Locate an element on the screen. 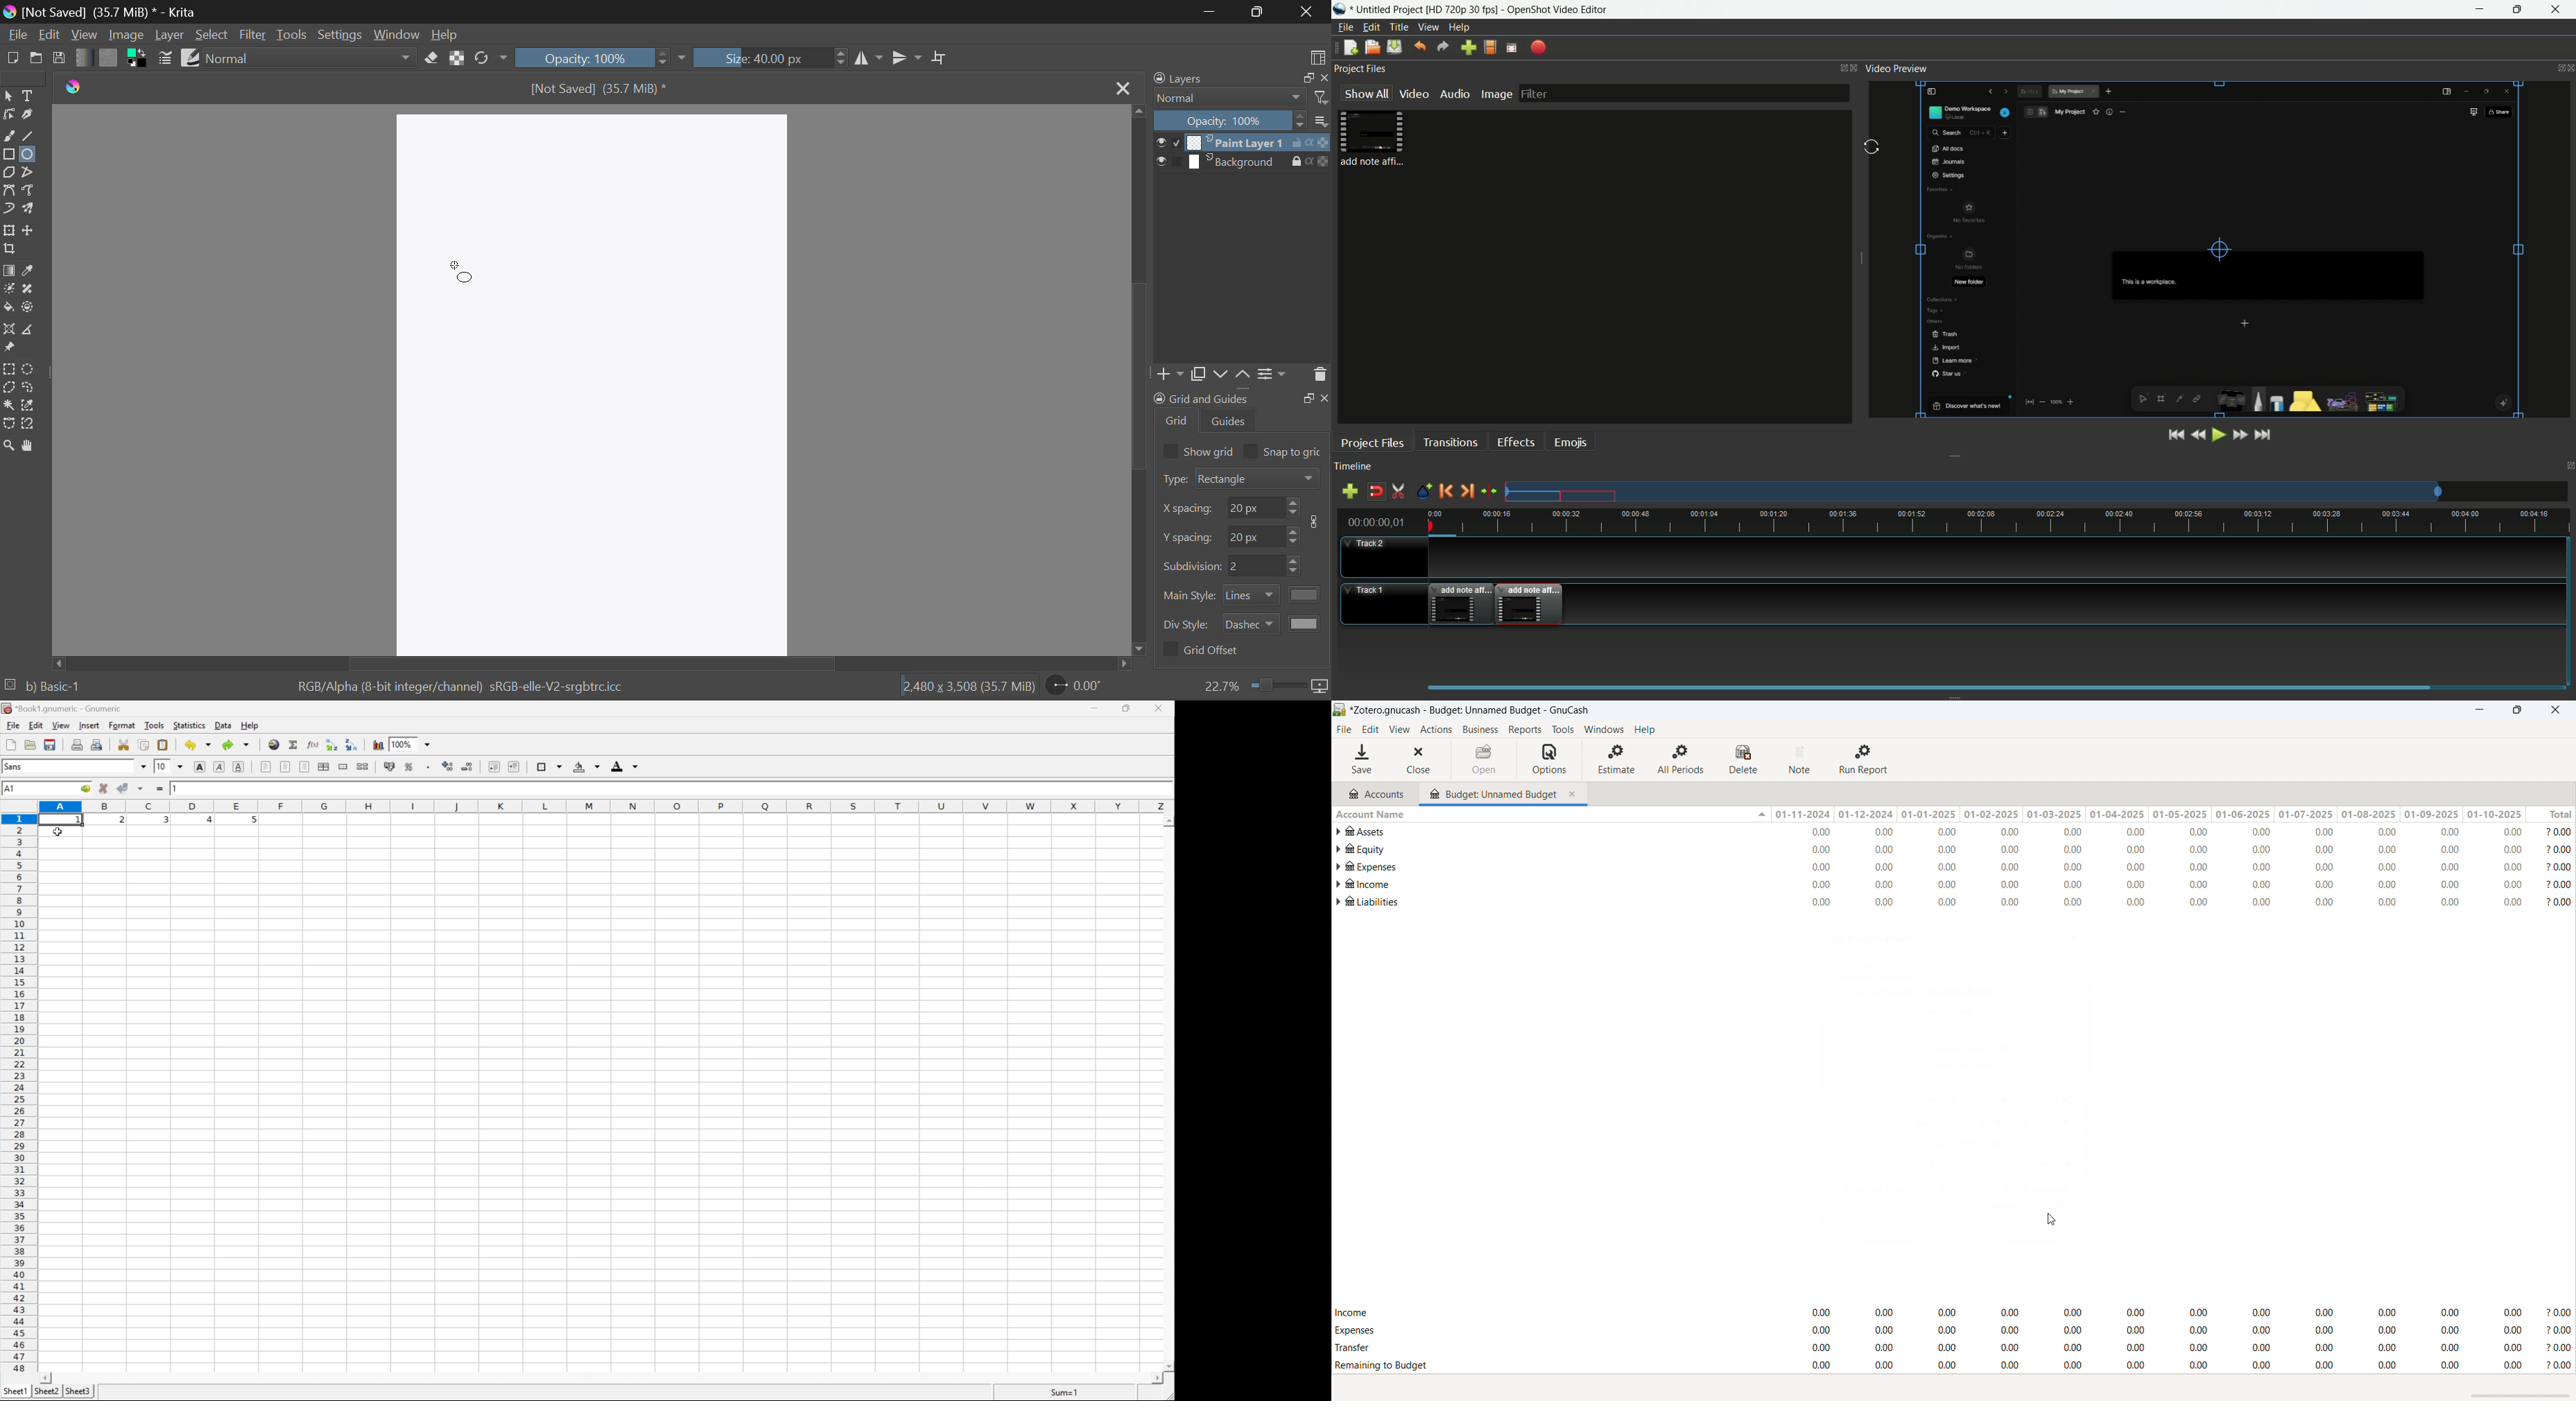  01-09-2025 is located at coordinates (2433, 814).